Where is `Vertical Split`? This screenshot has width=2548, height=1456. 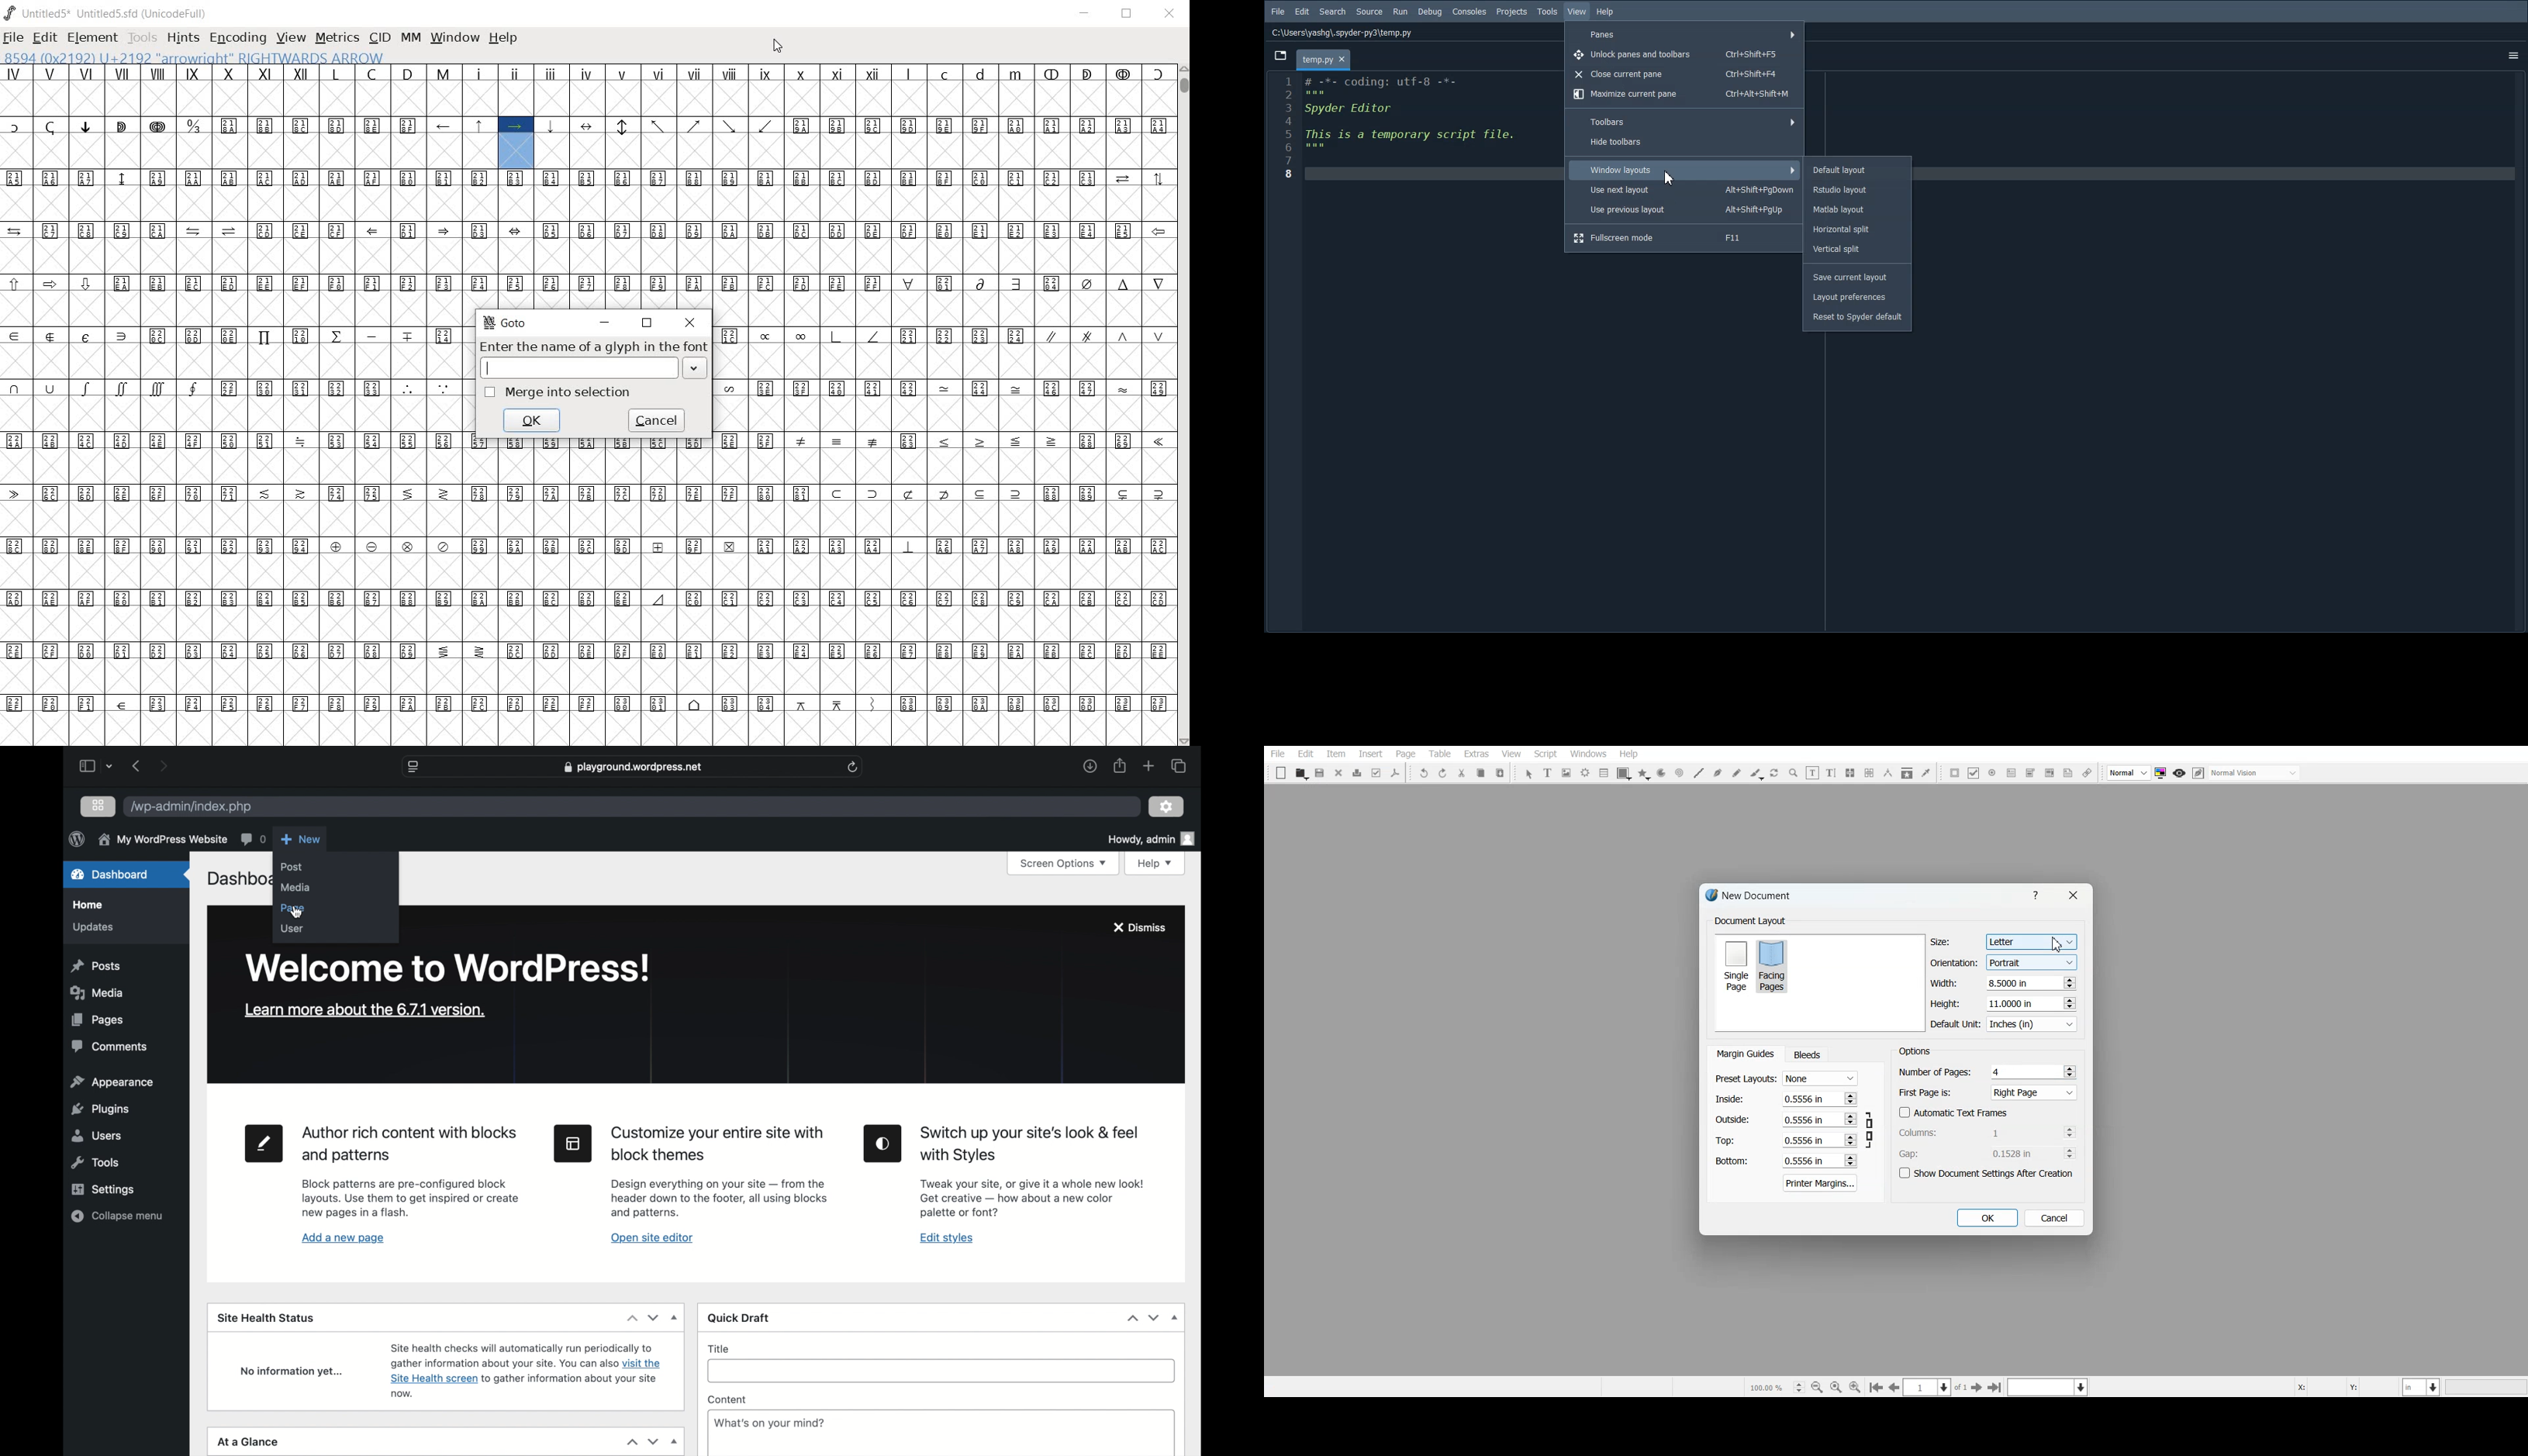 Vertical Split is located at coordinates (1858, 249).